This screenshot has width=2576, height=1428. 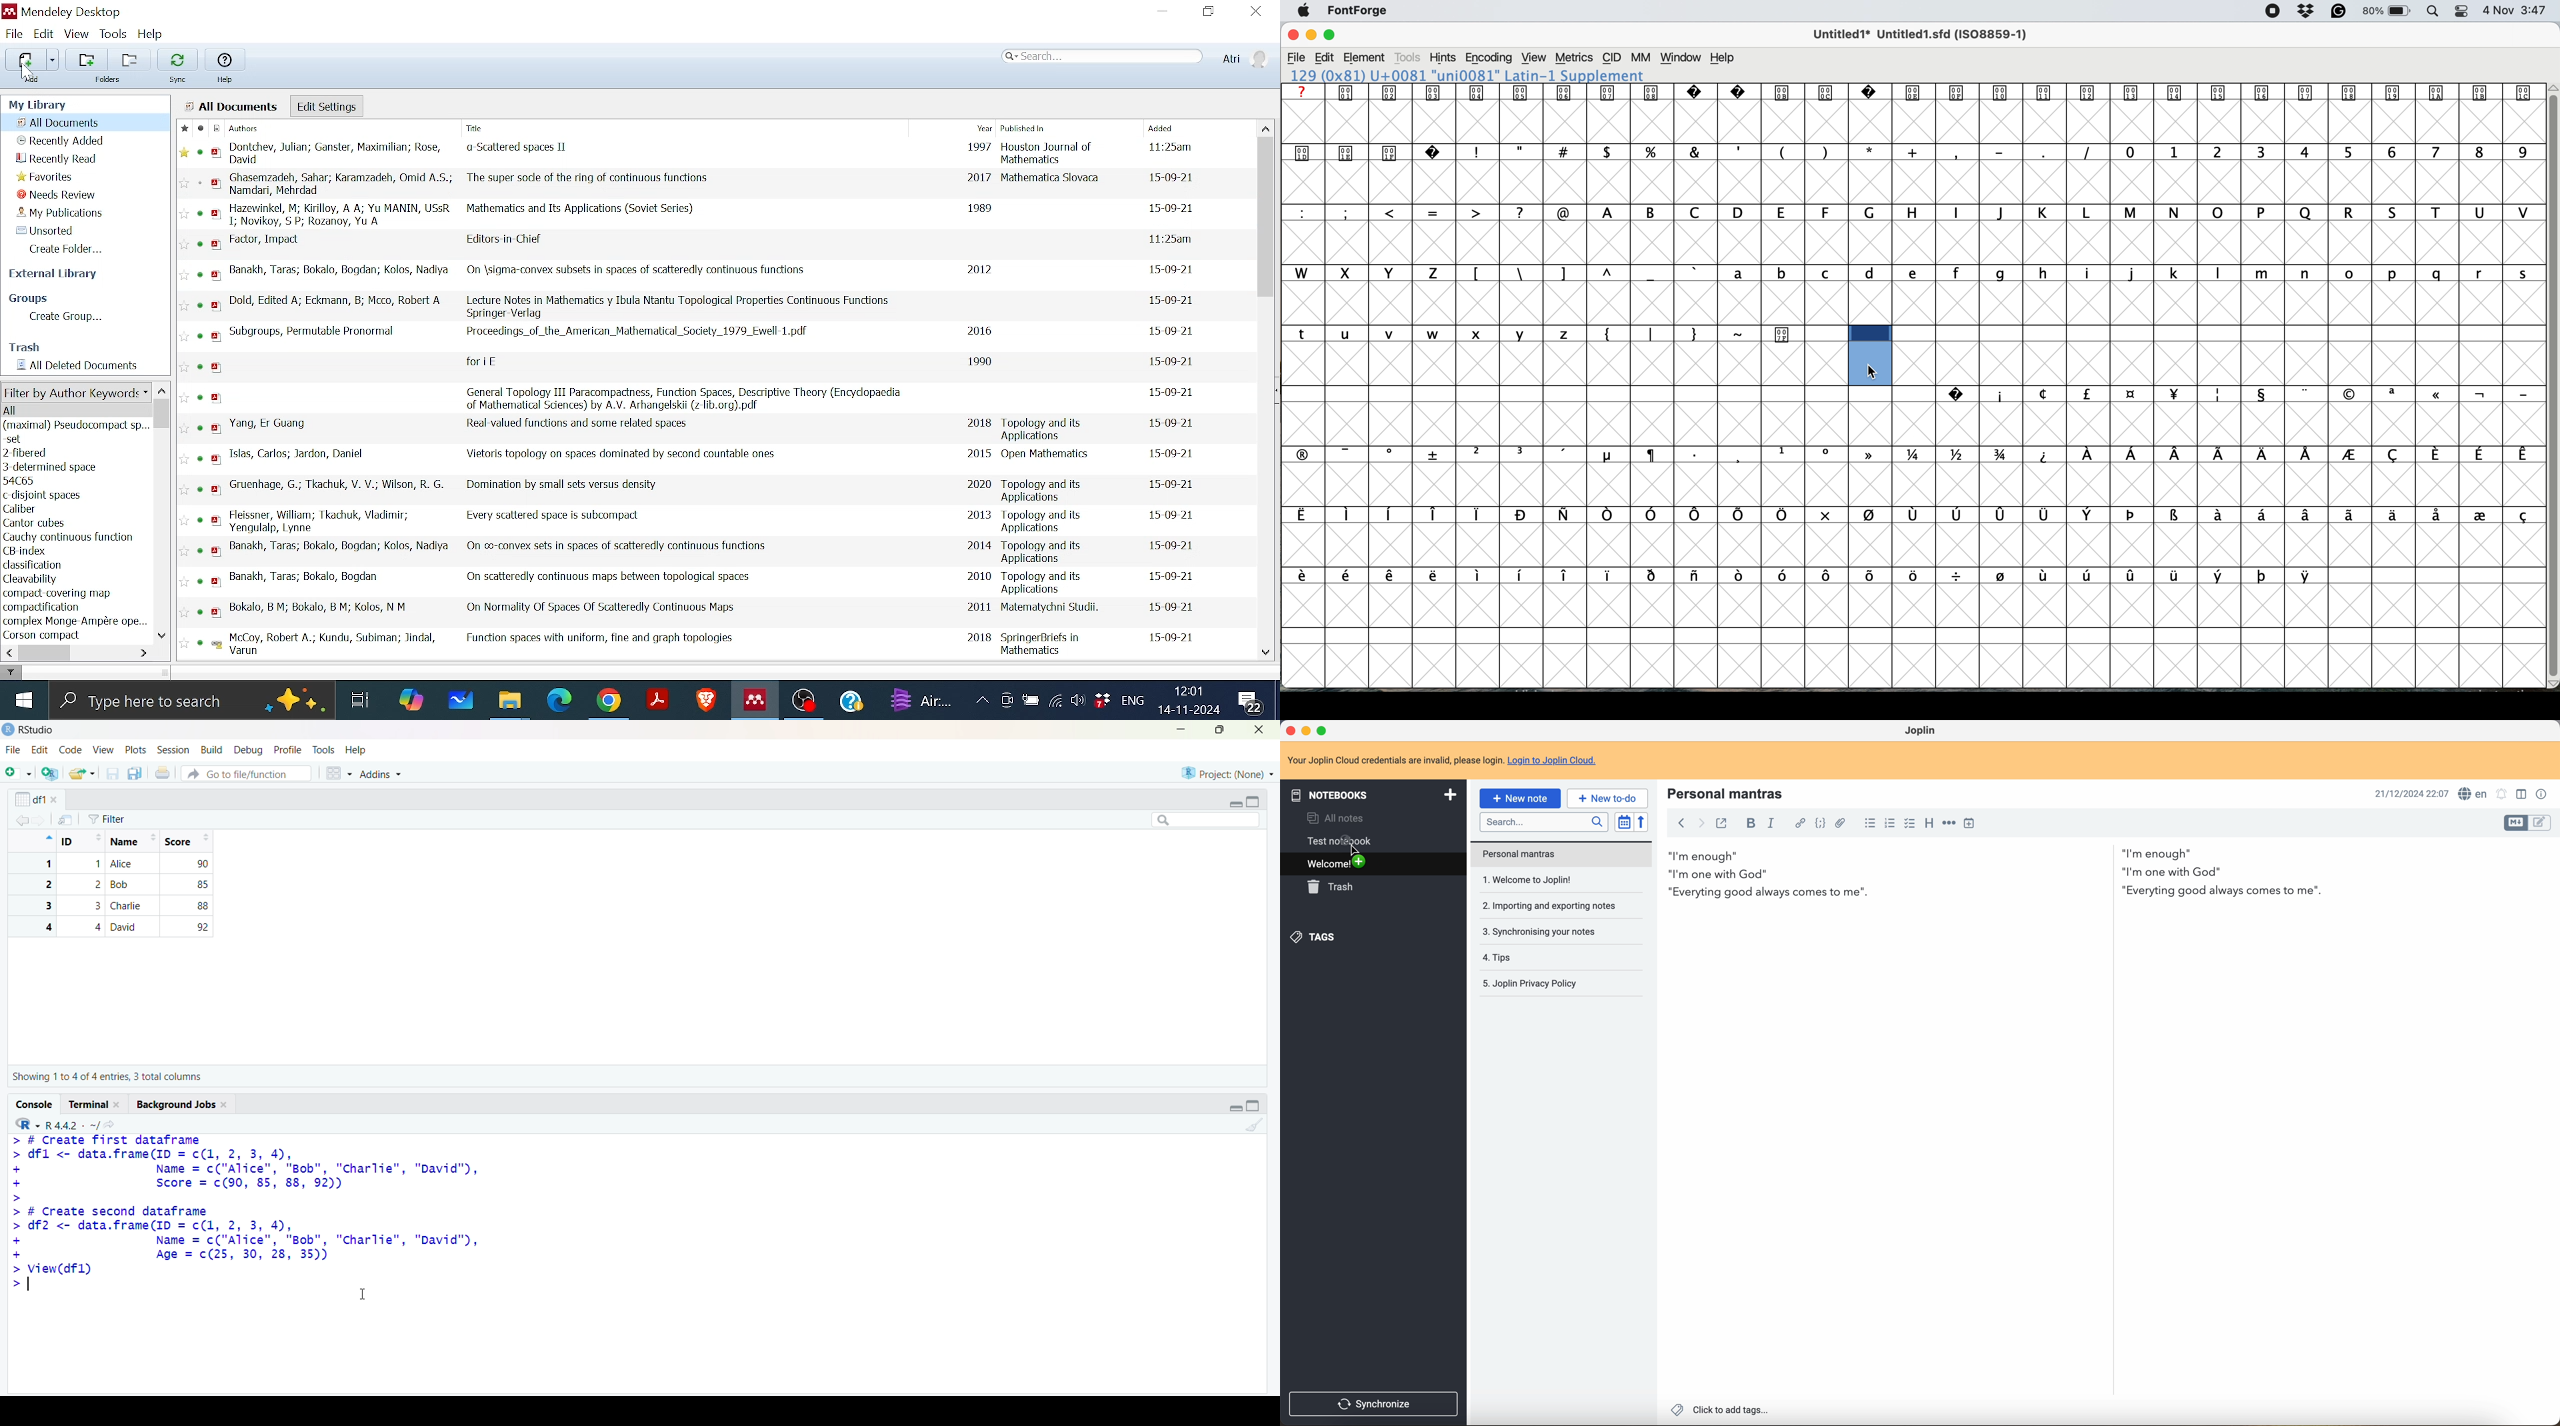 What do you see at coordinates (61, 593) in the screenshot?
I see `keyword` at bounding box center [61, 593].